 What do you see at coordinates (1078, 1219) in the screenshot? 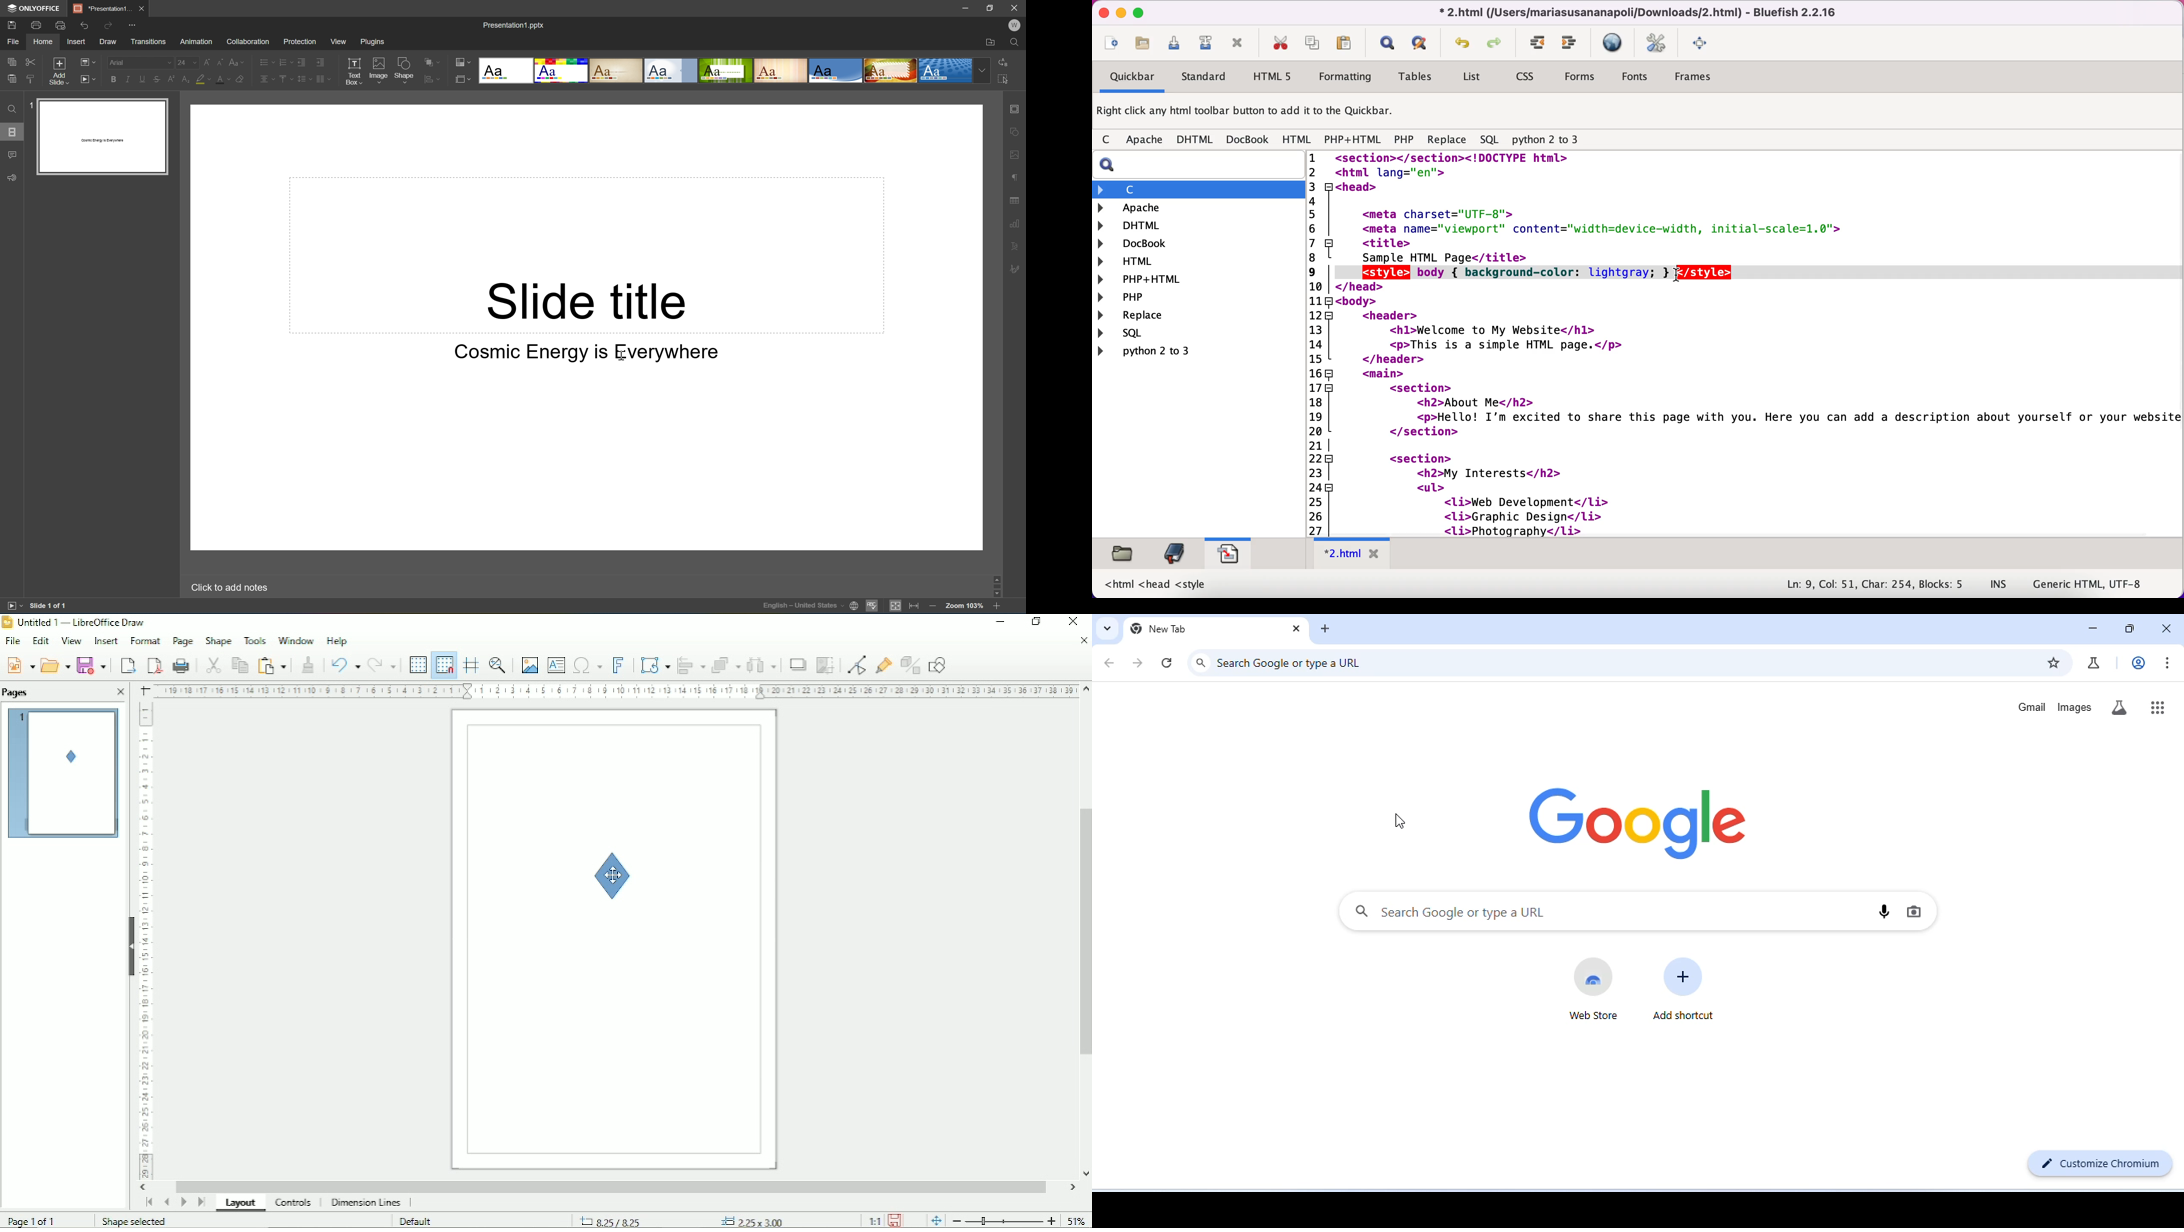
I see `Zoom factor` at bounding box center [1078, 1219].